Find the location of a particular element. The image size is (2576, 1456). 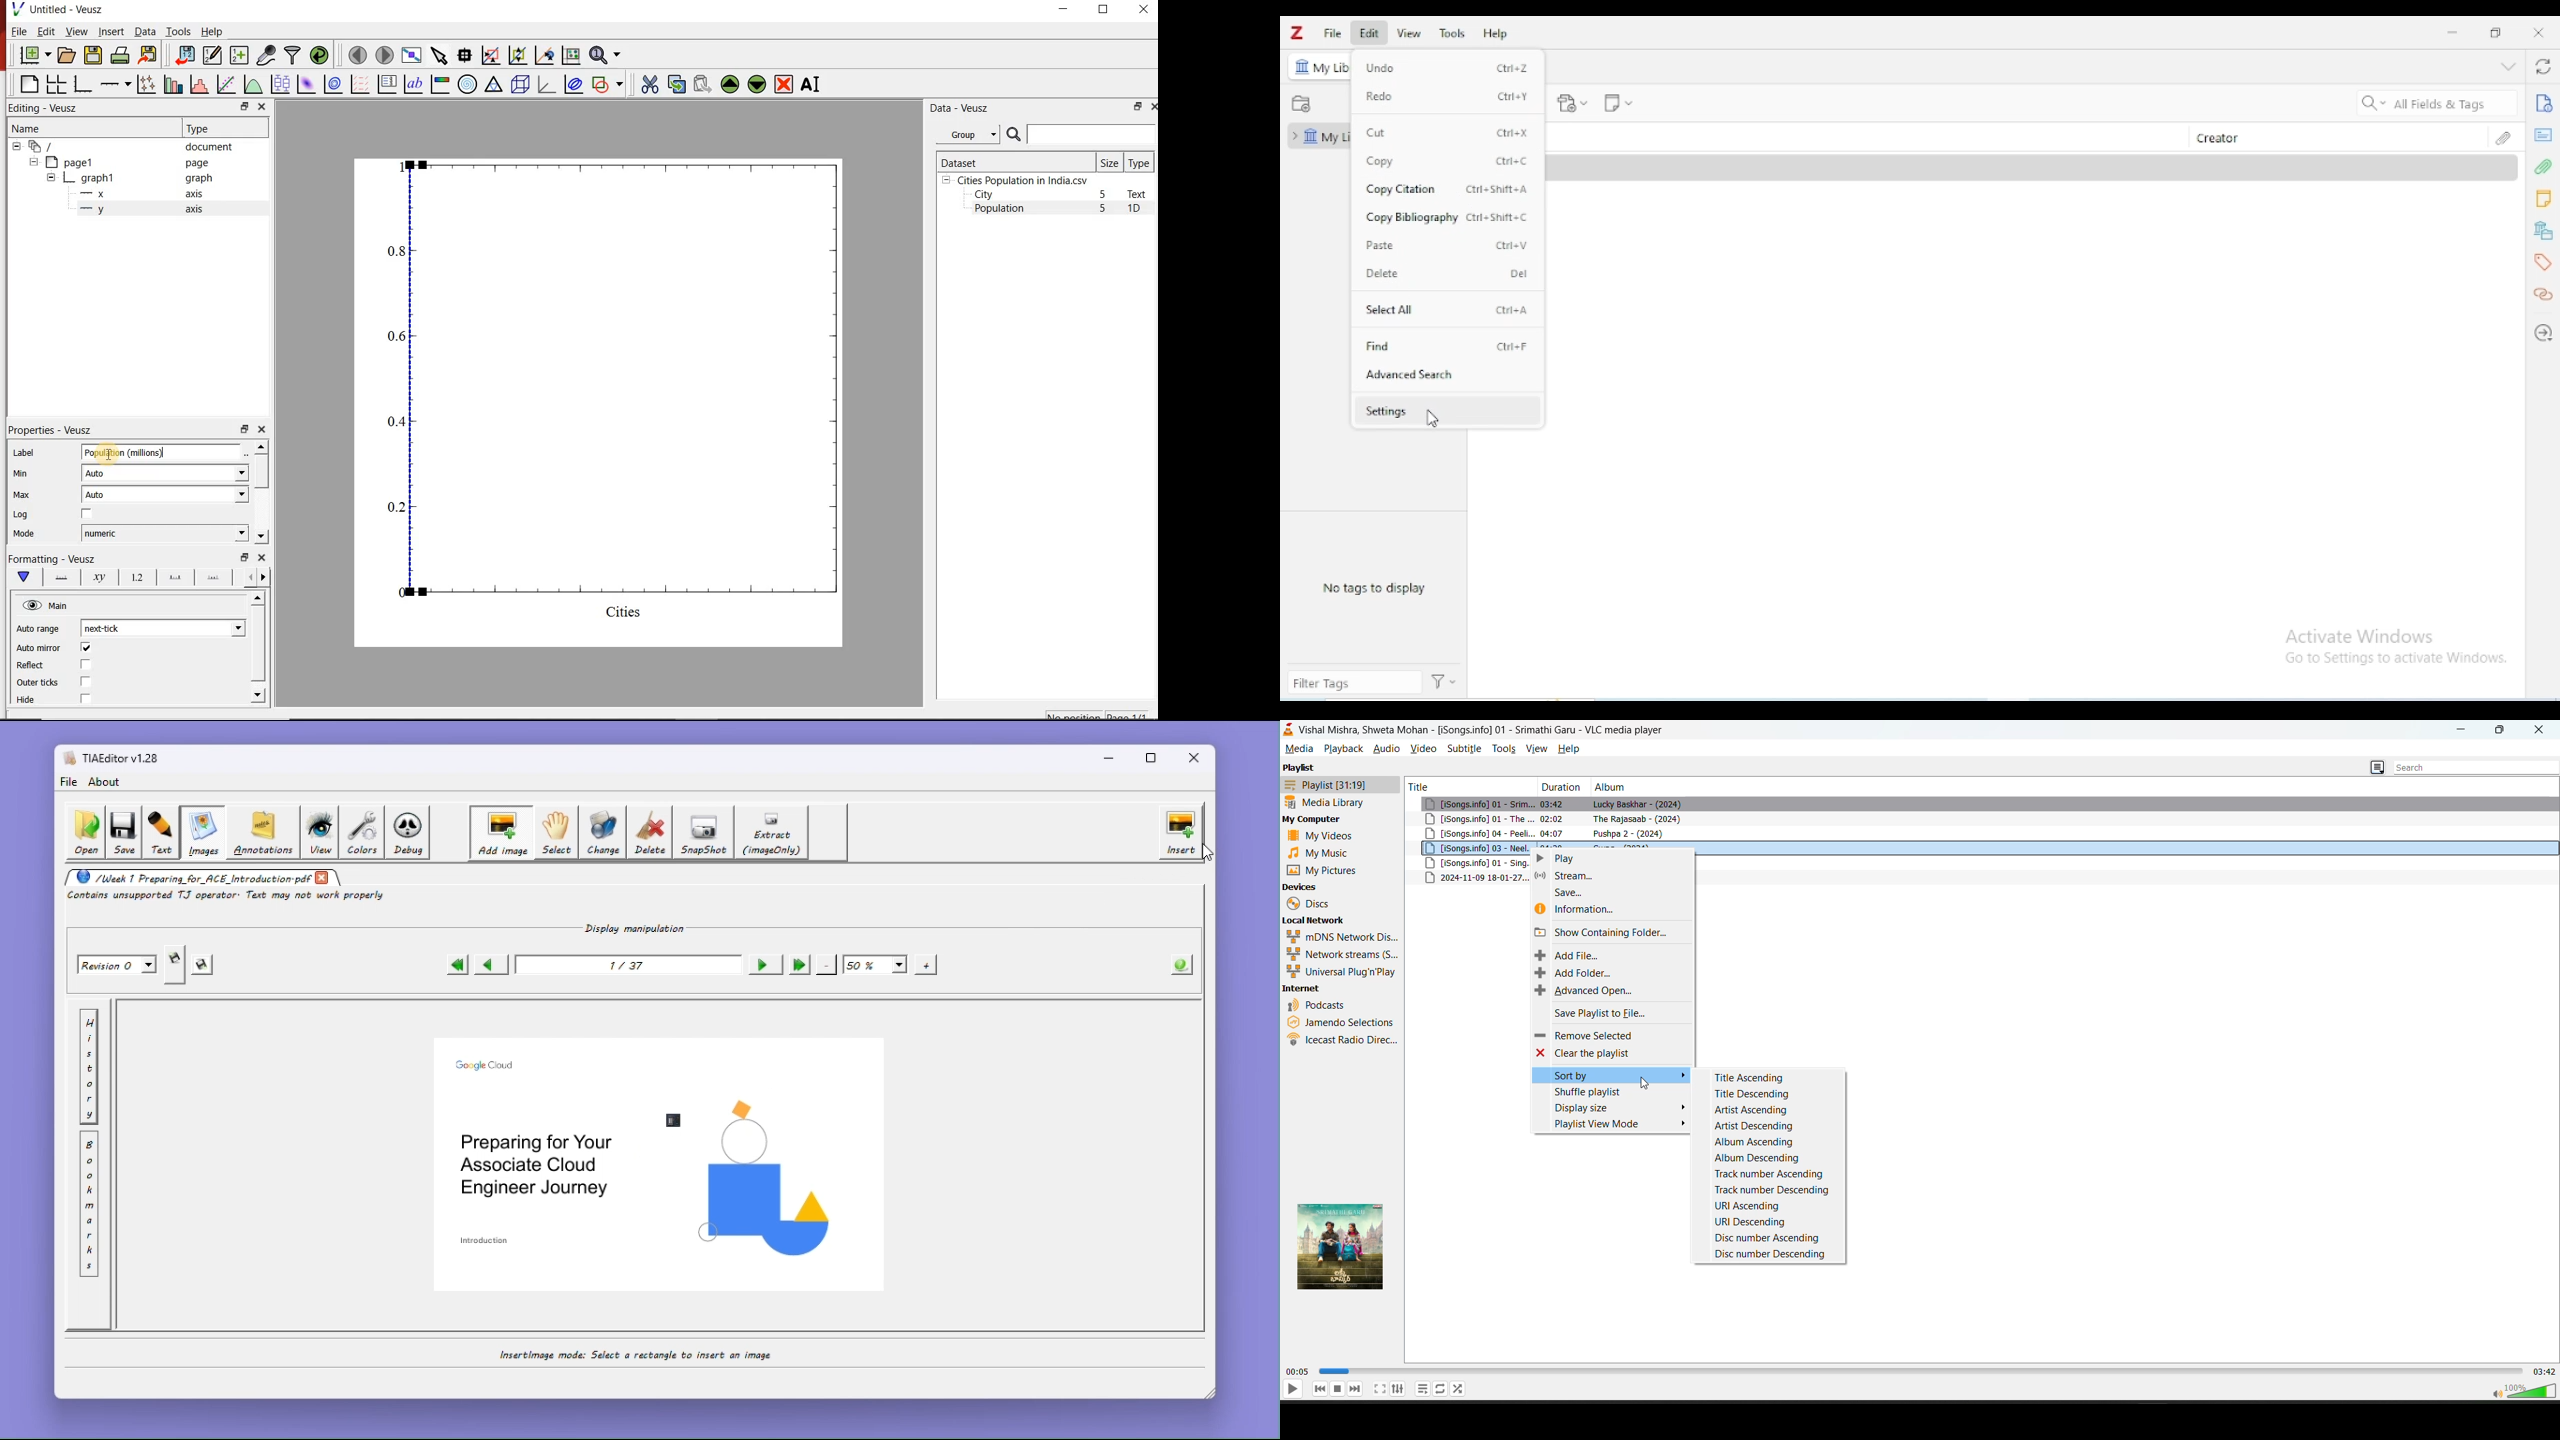

cut is located at coordinates (1376, 133).